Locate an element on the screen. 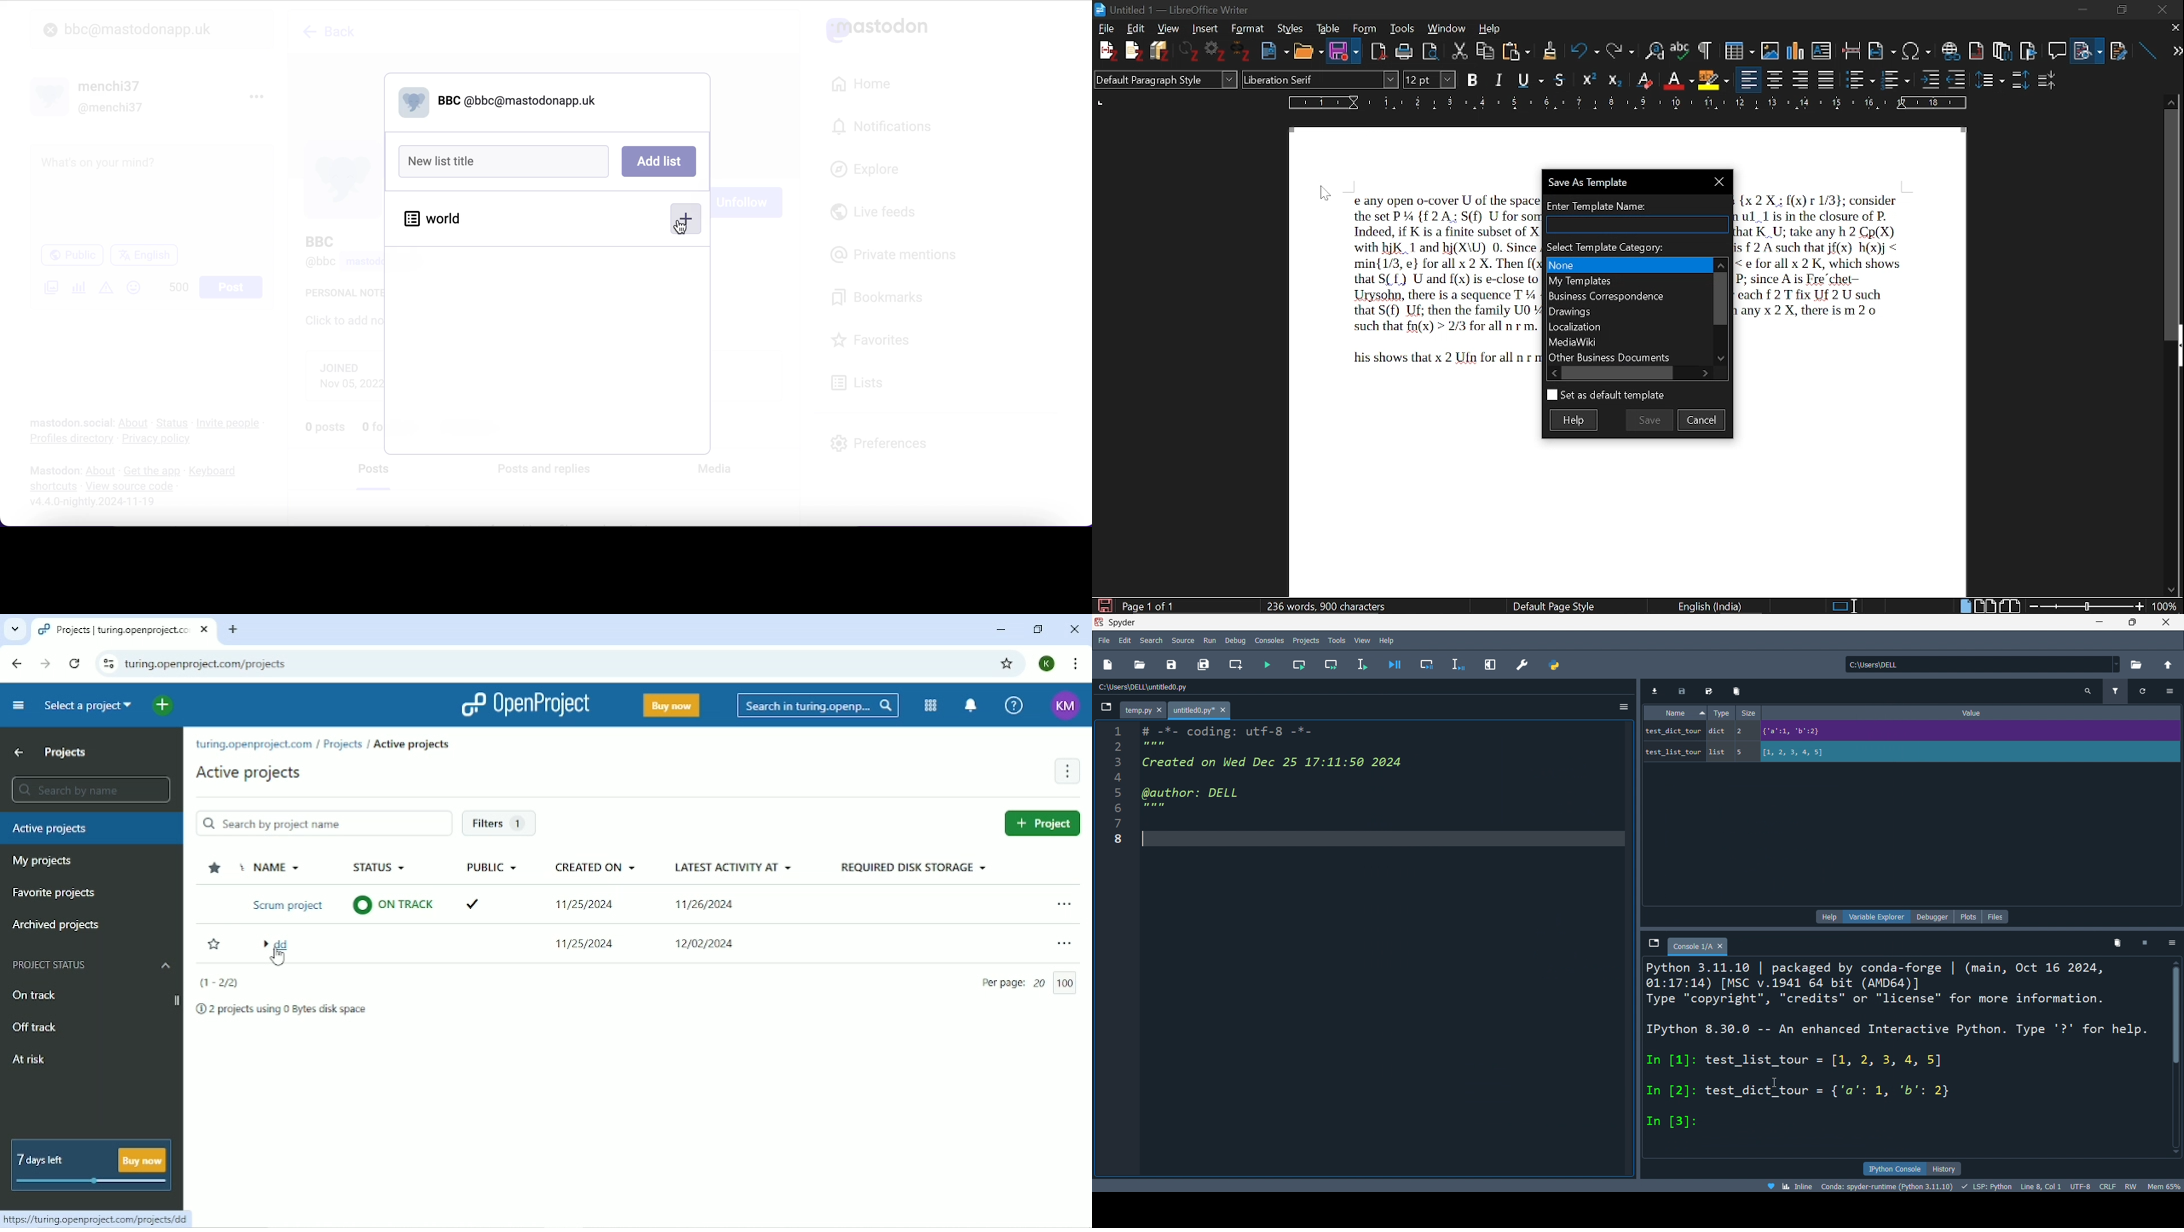 The width and height of the screenshot is (2184, 1232). create cell is located at coordinates (1236, 665).